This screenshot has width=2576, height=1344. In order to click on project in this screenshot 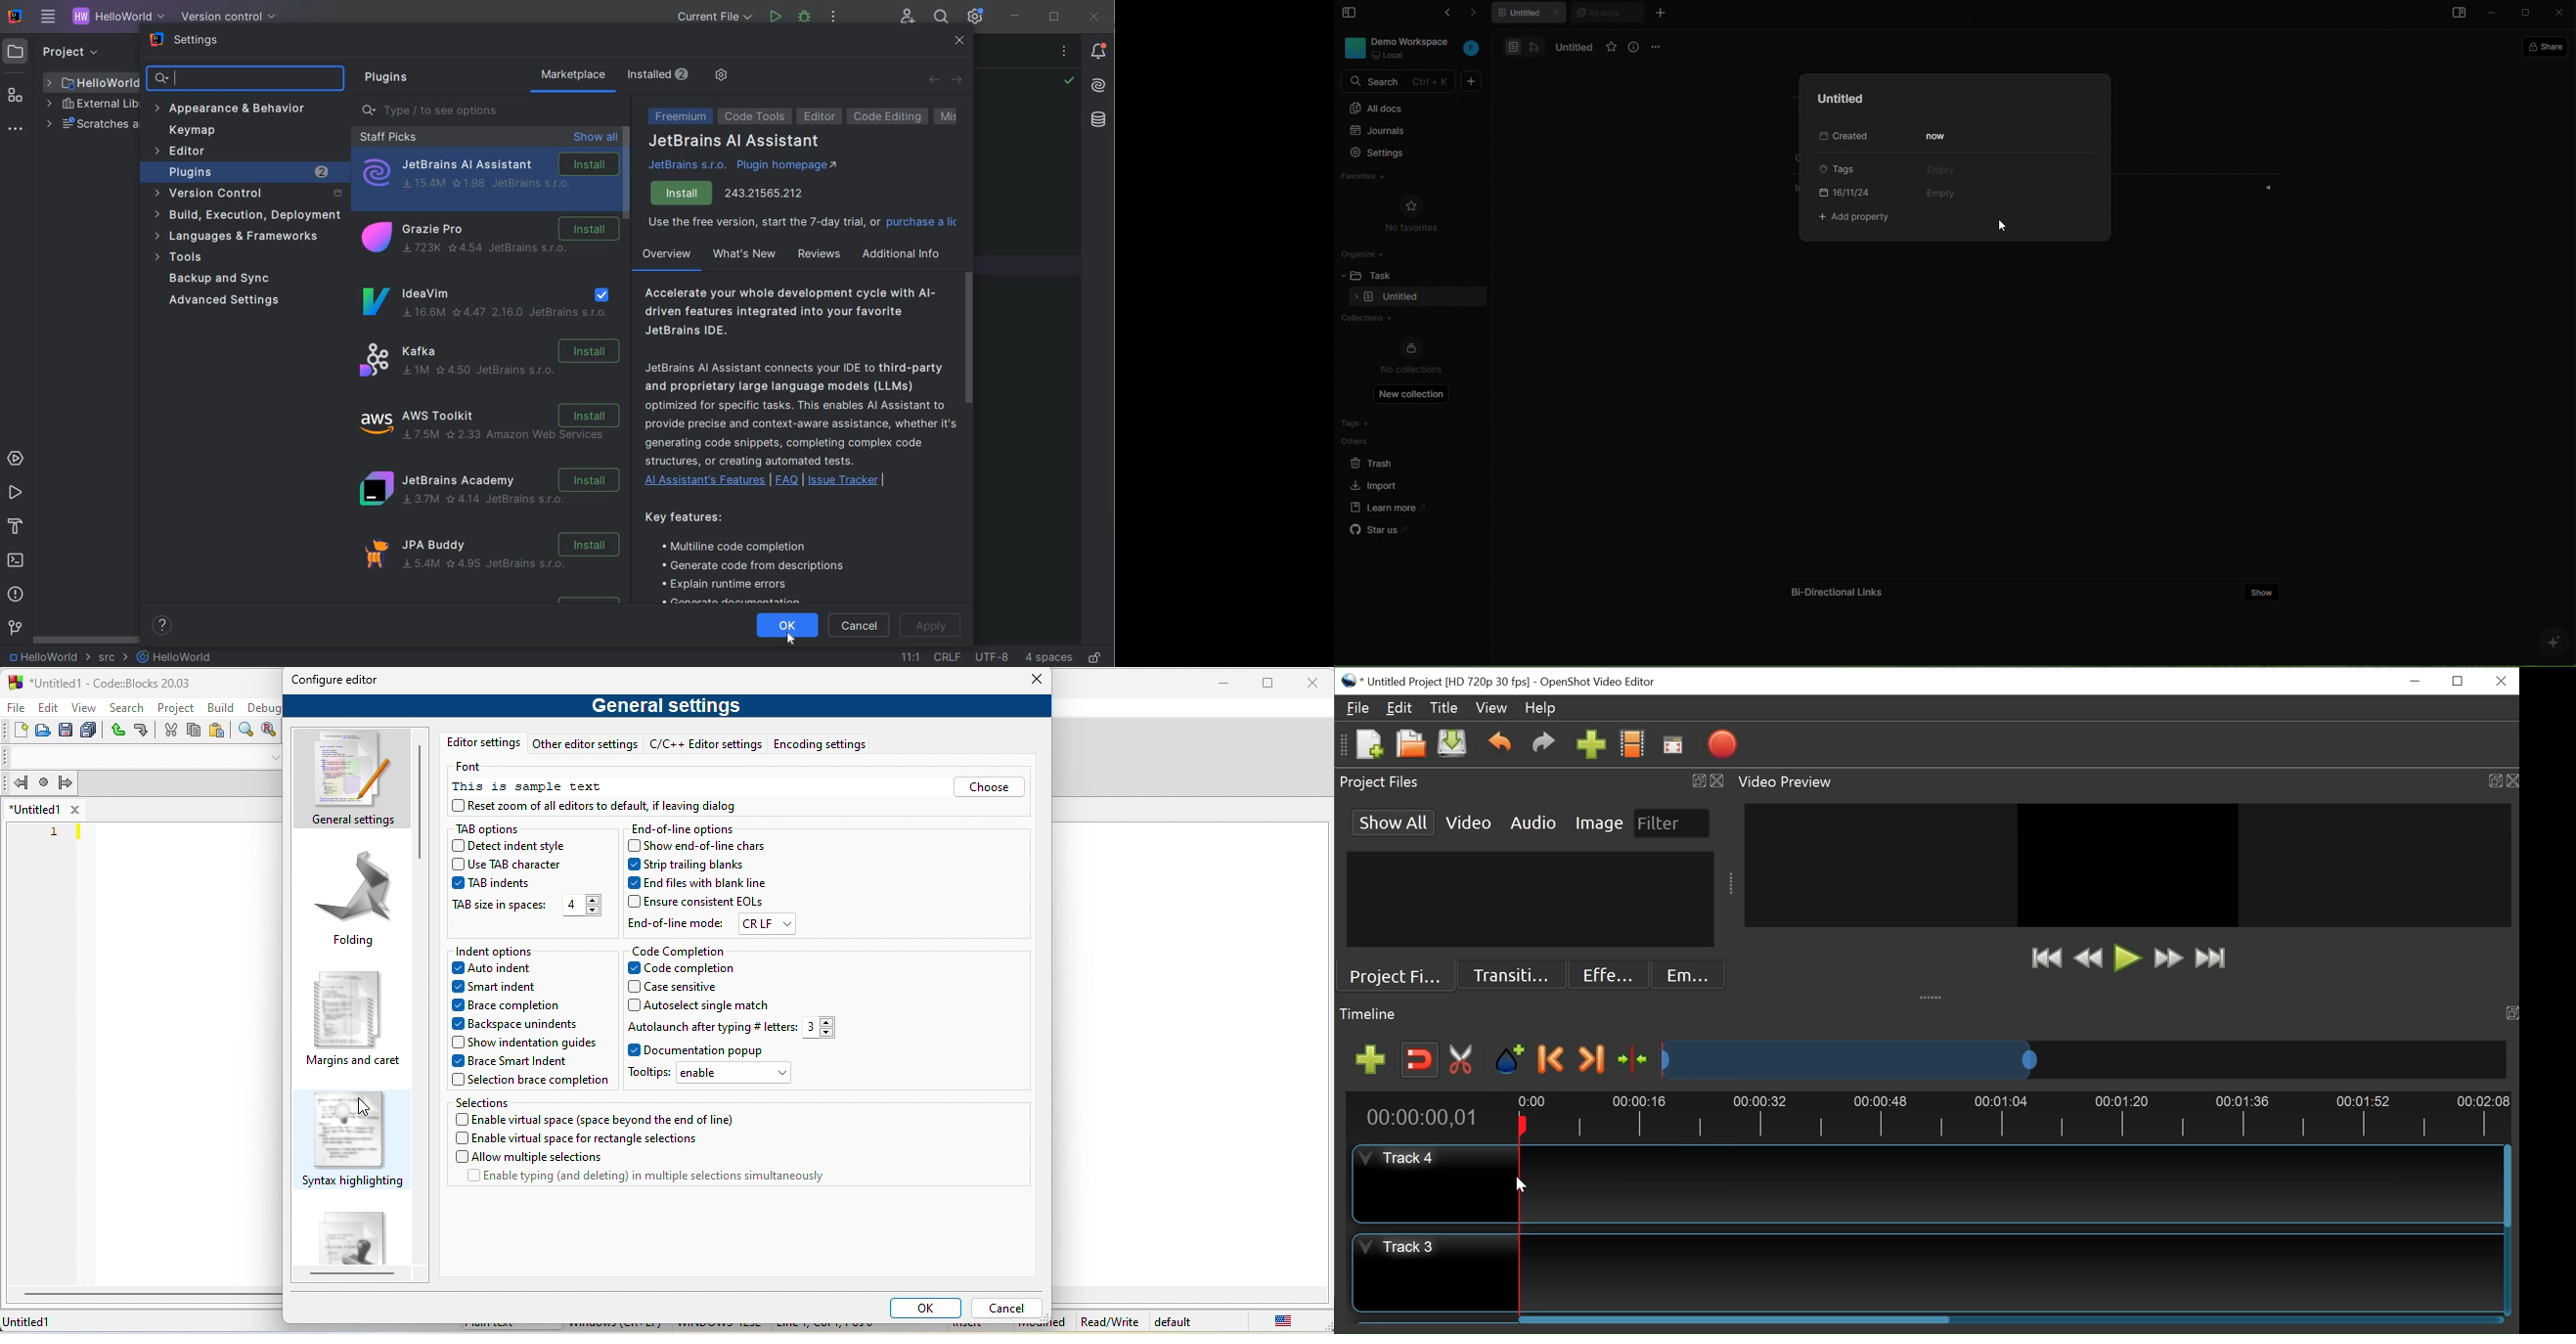, I will do `click(175, 708)`.